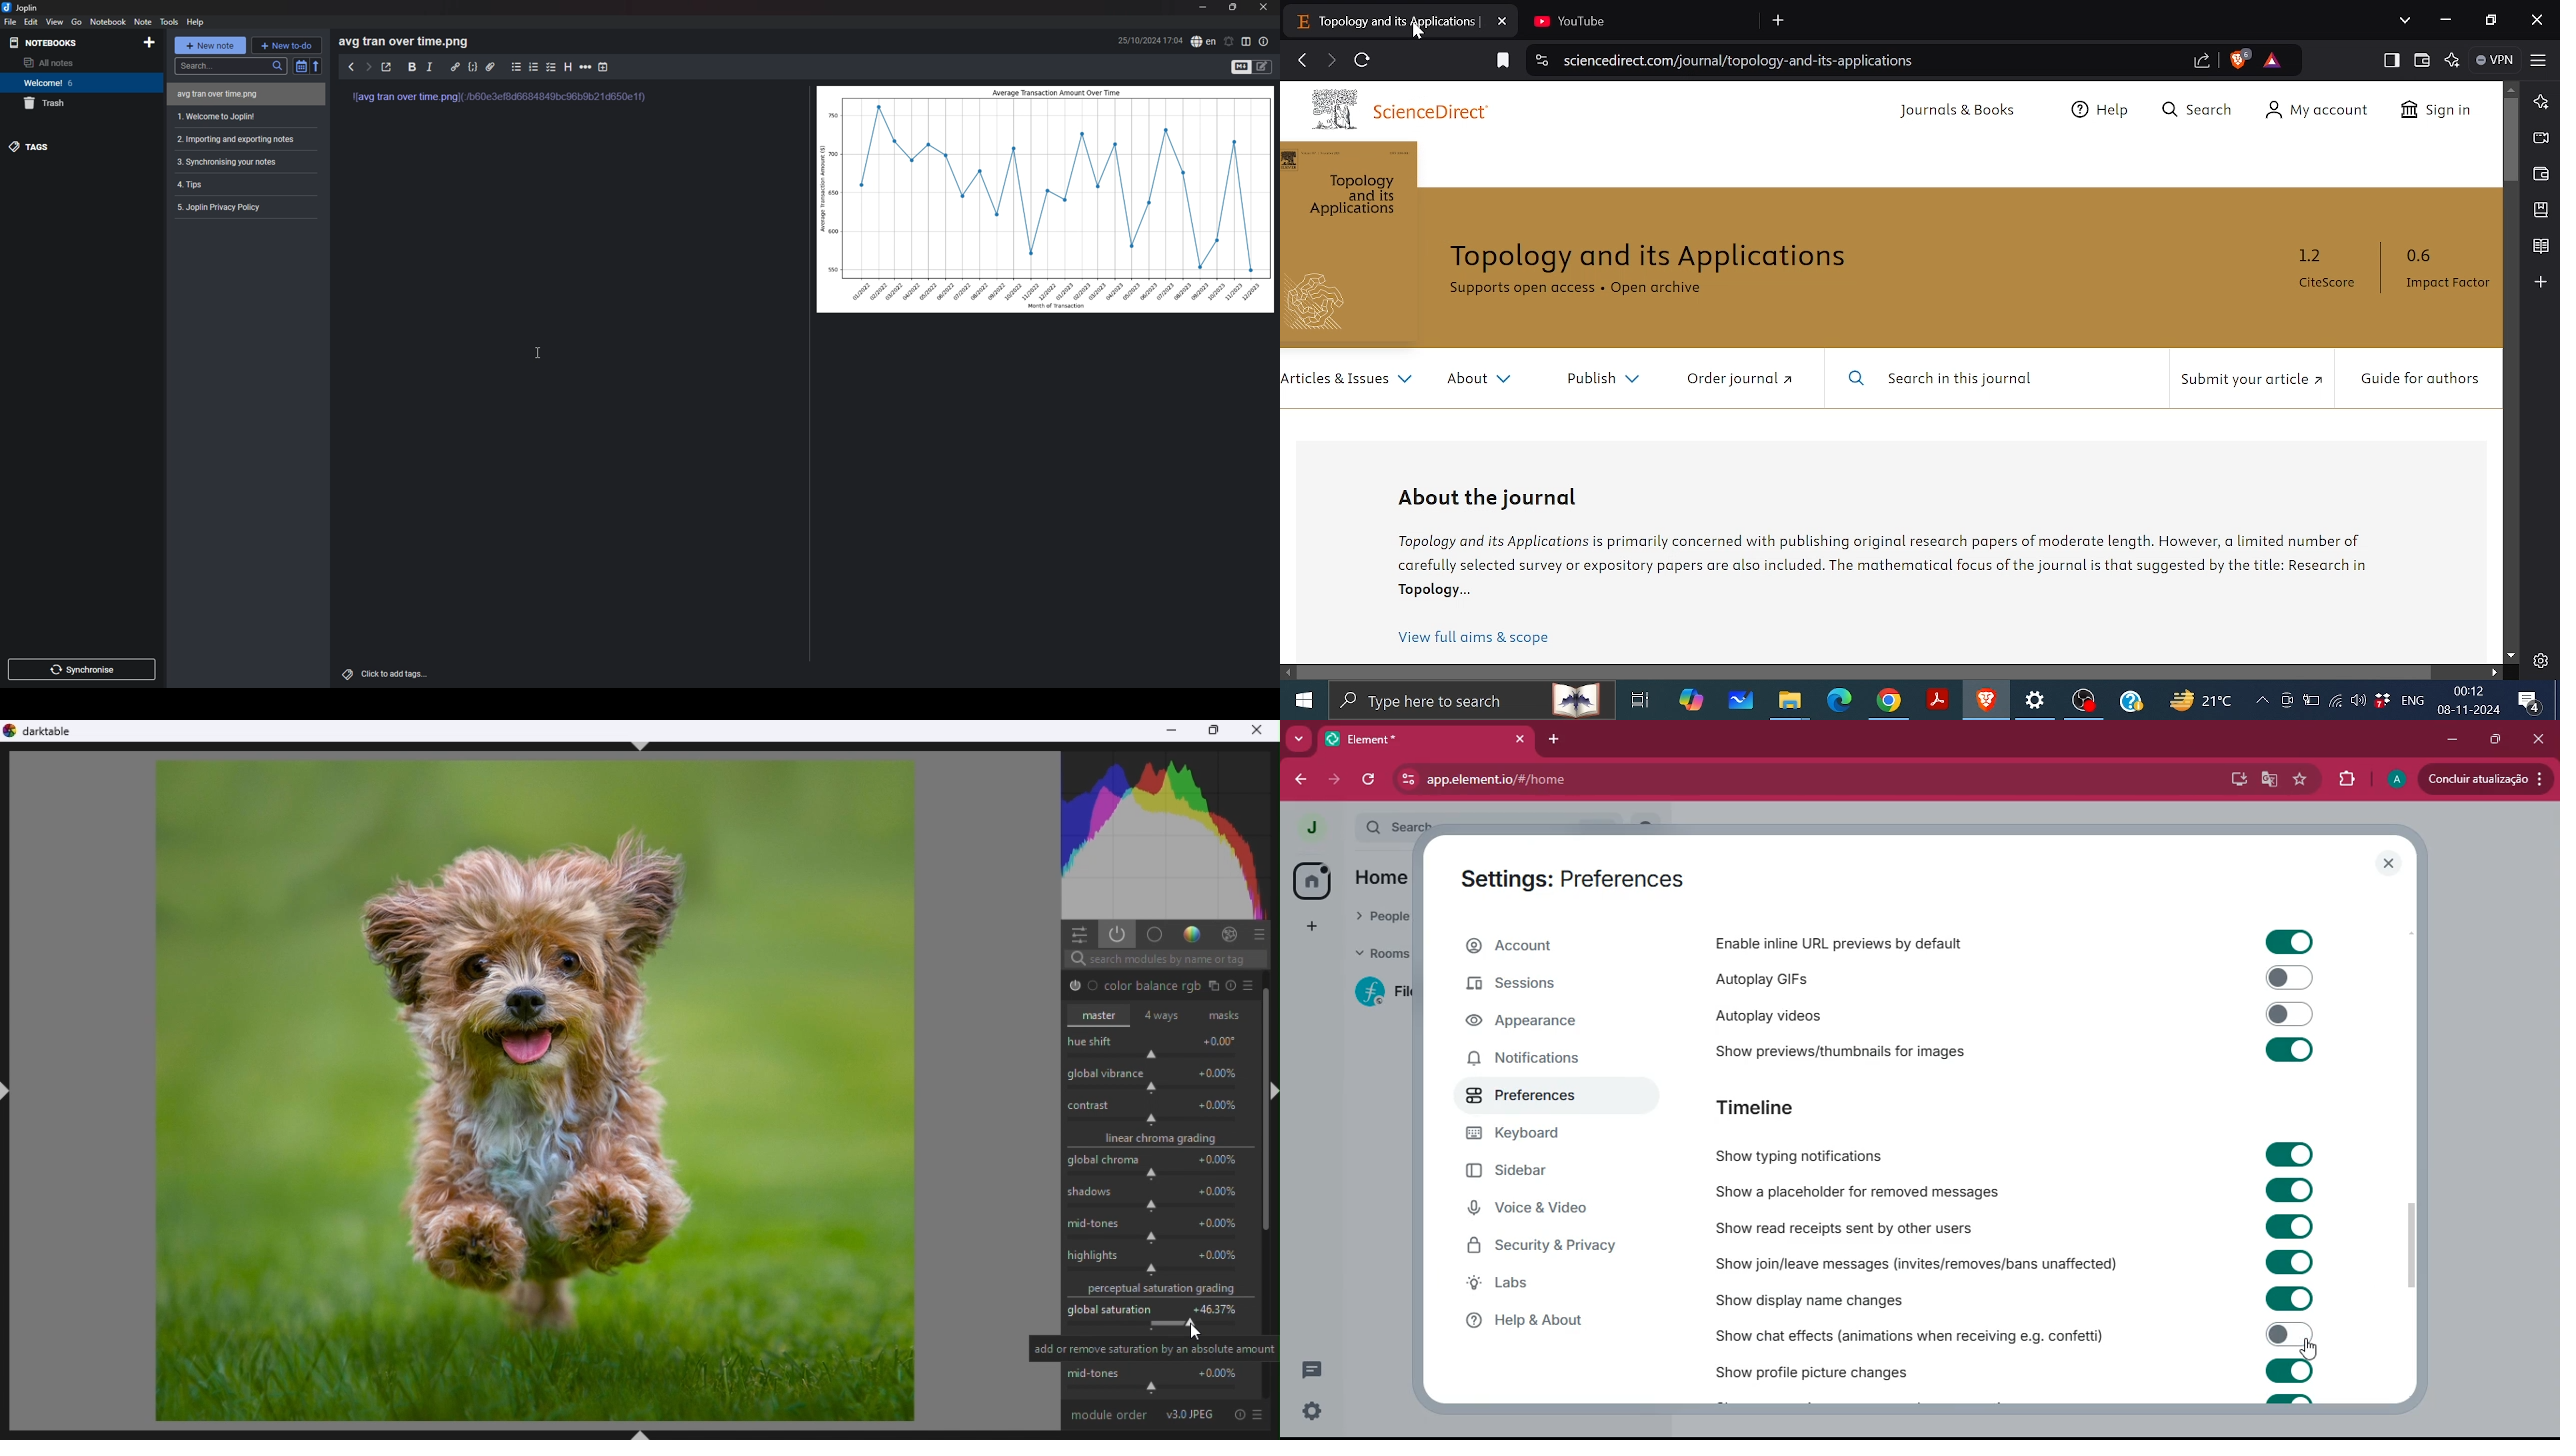  Describe the element at coordinates (2291, 1014) in the screenshot. I see `toggle on/off` at that location.